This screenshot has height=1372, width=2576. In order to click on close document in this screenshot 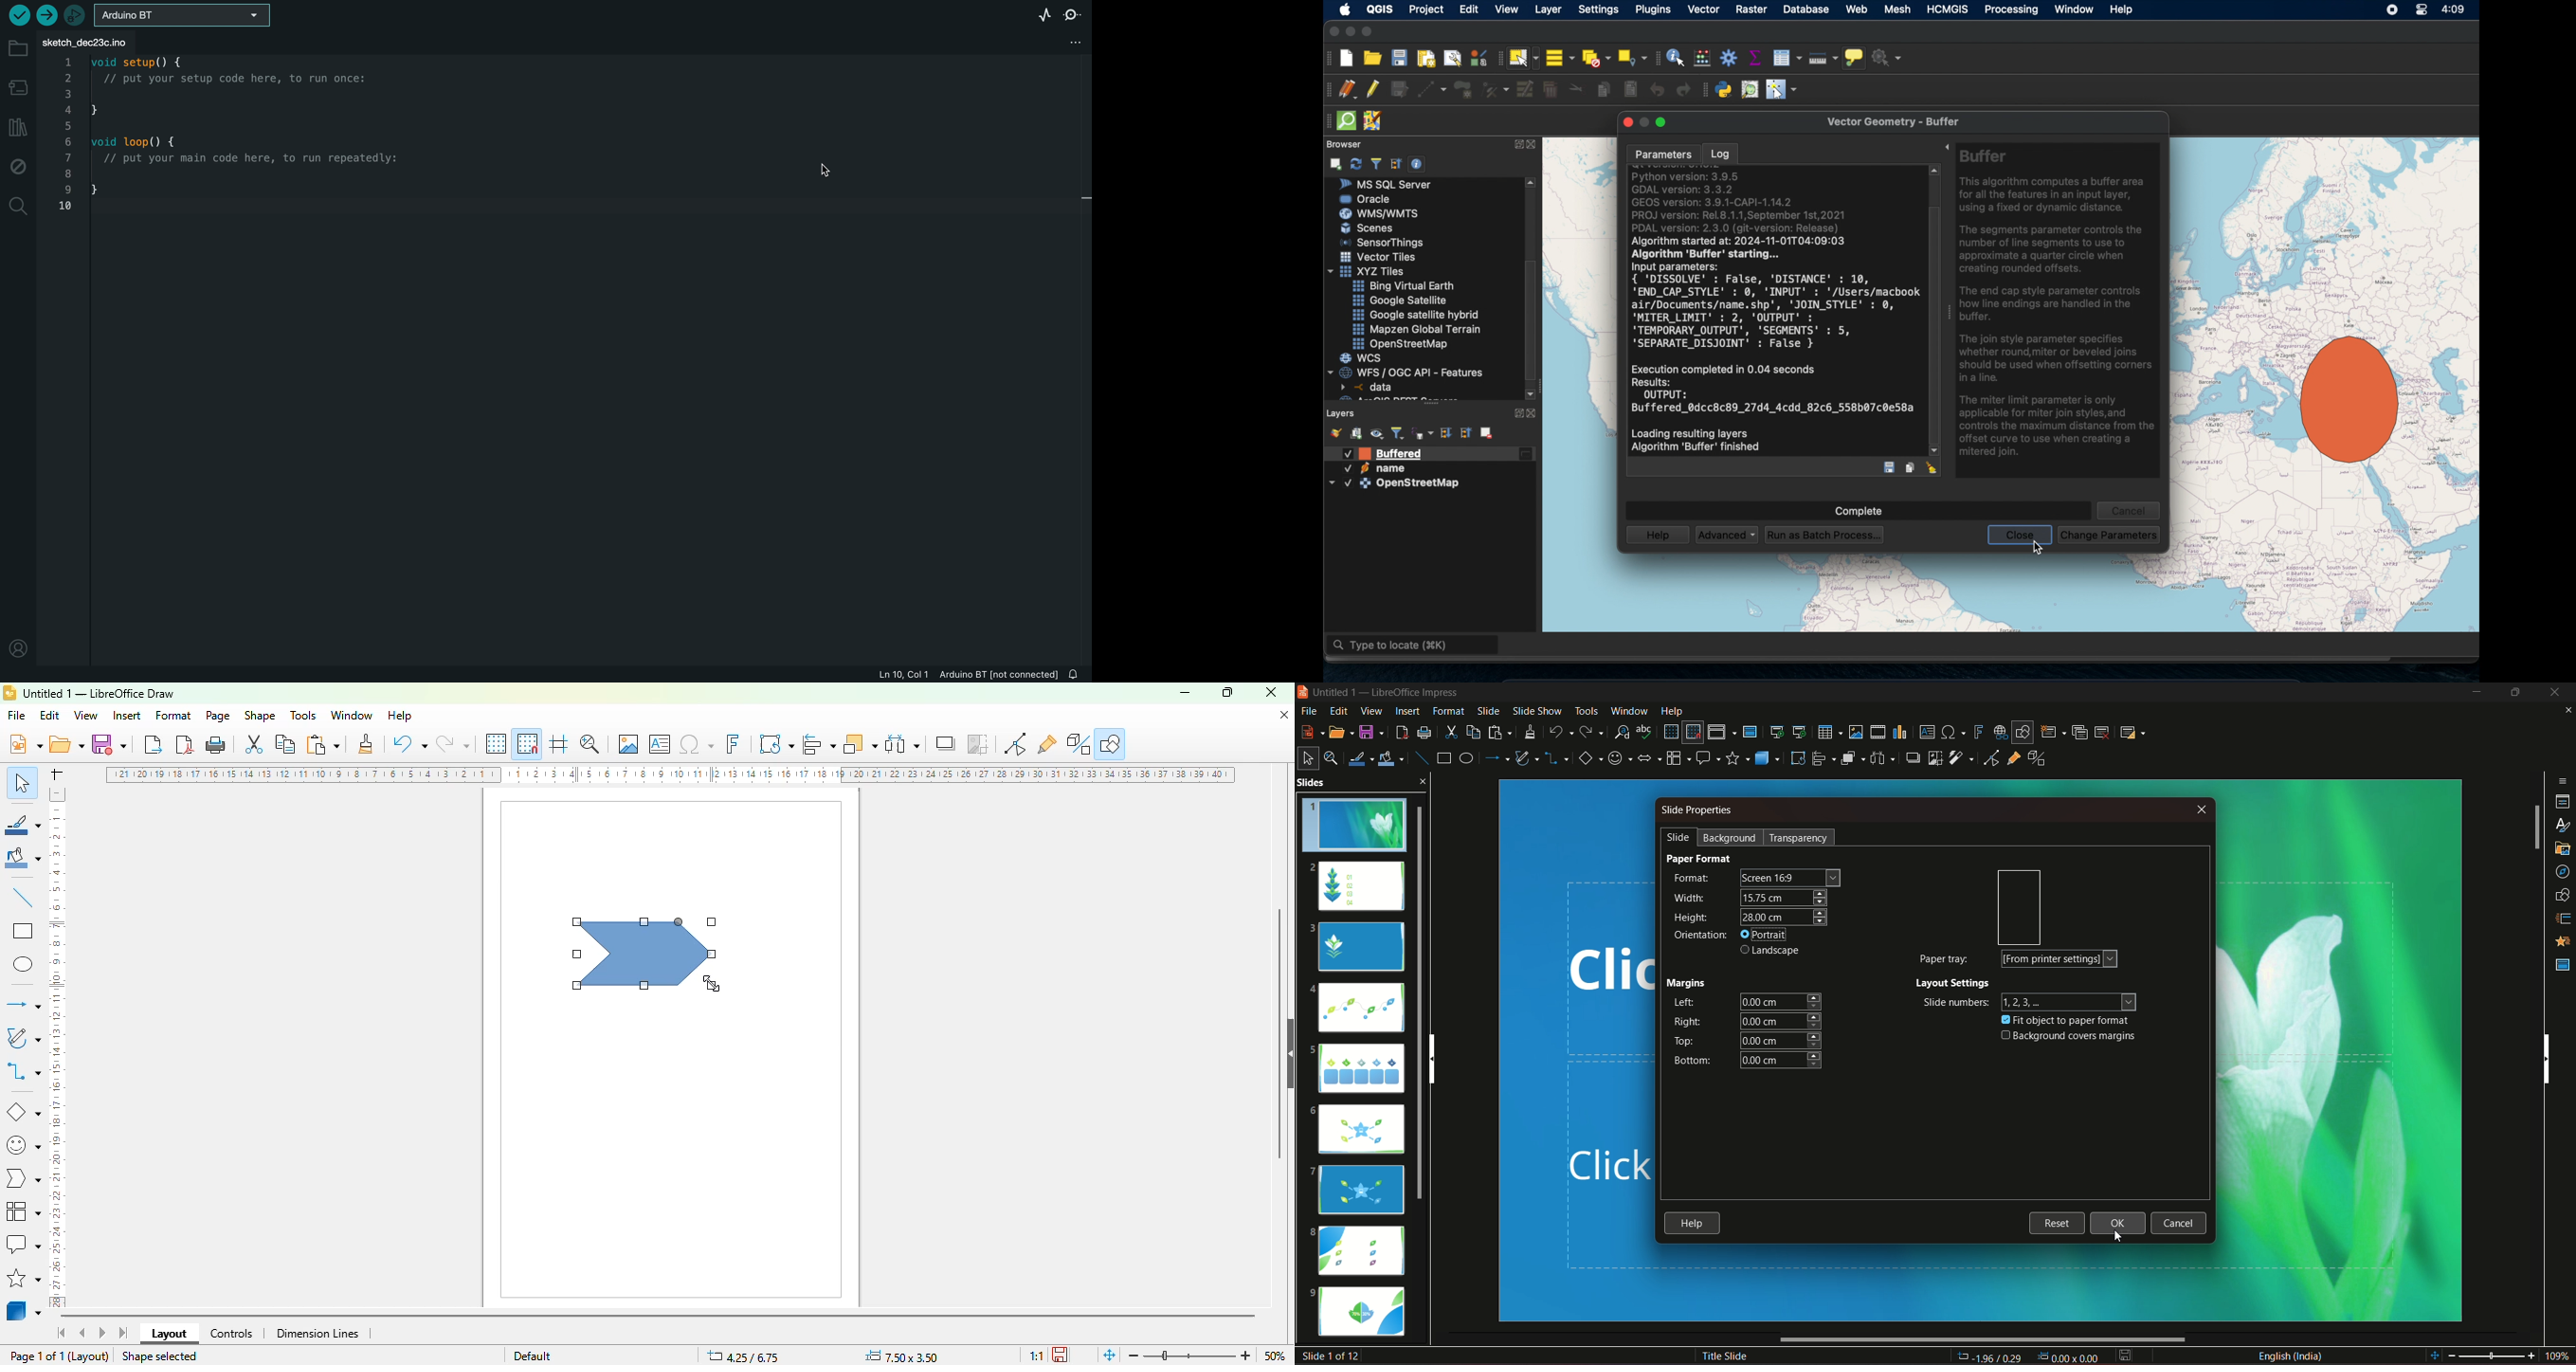, I will do `click(1284, 716)`.